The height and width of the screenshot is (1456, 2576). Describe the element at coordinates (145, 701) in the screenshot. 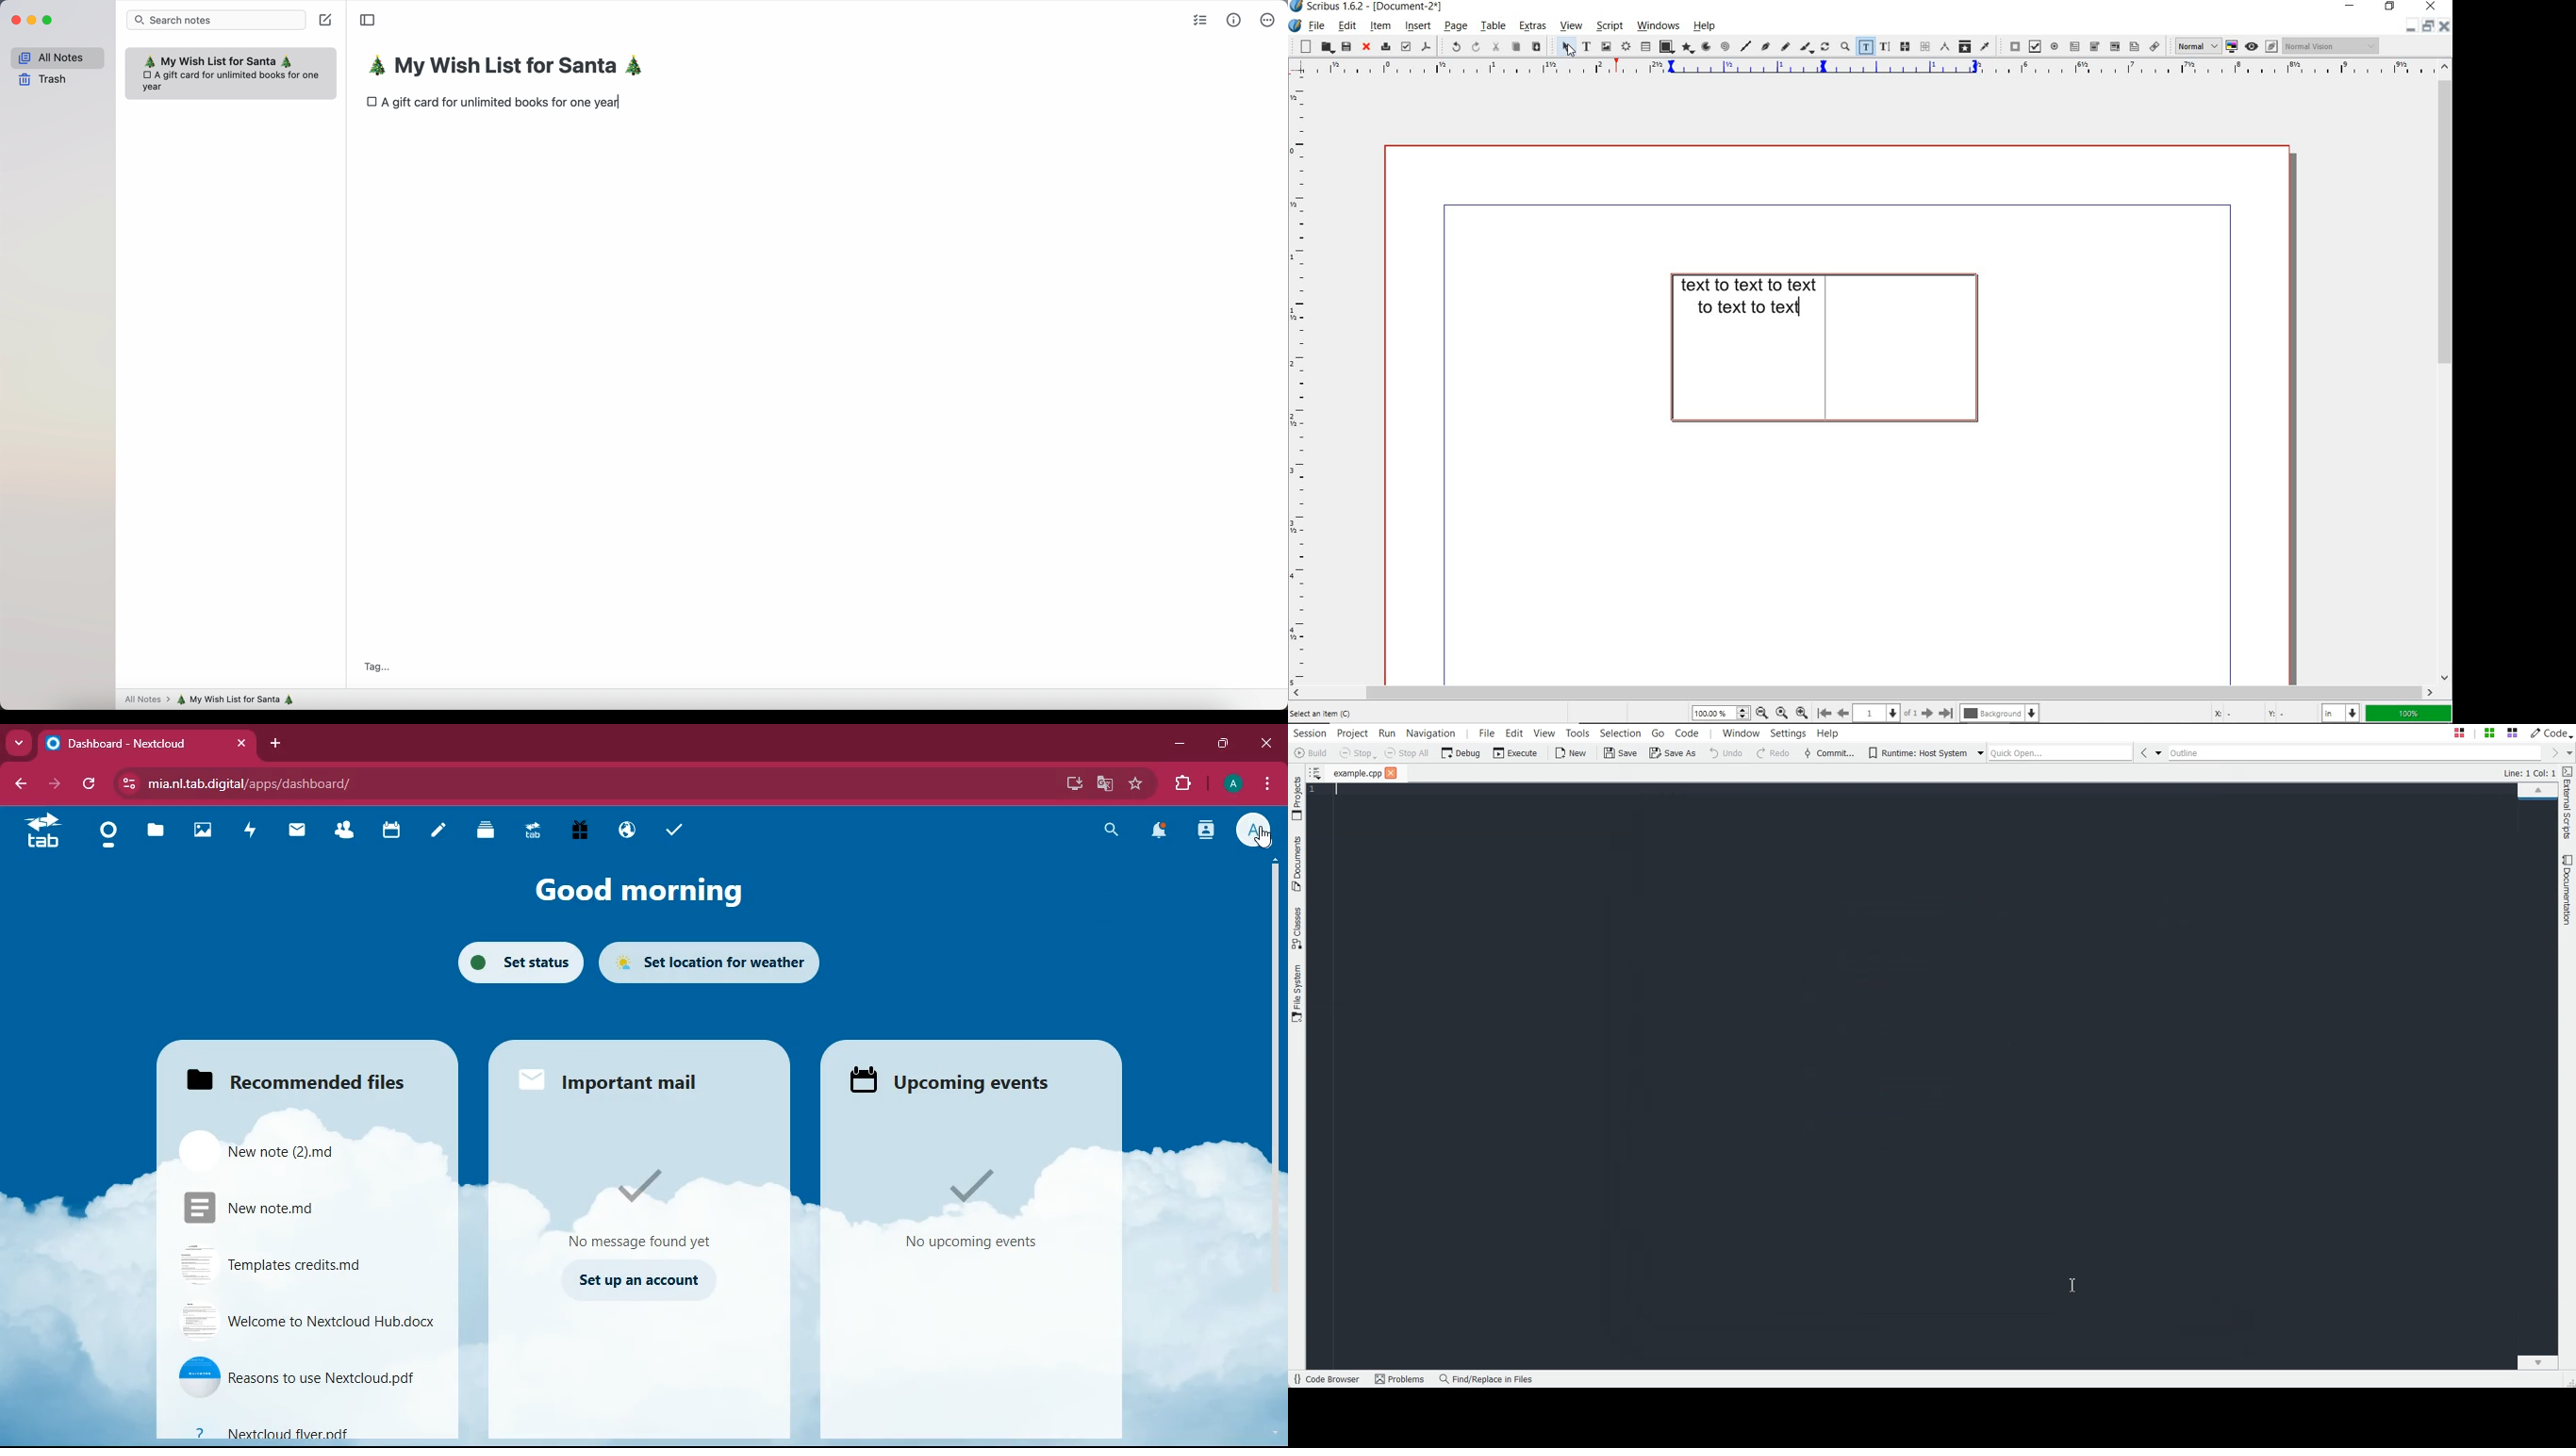

I see `all notes` at that location.